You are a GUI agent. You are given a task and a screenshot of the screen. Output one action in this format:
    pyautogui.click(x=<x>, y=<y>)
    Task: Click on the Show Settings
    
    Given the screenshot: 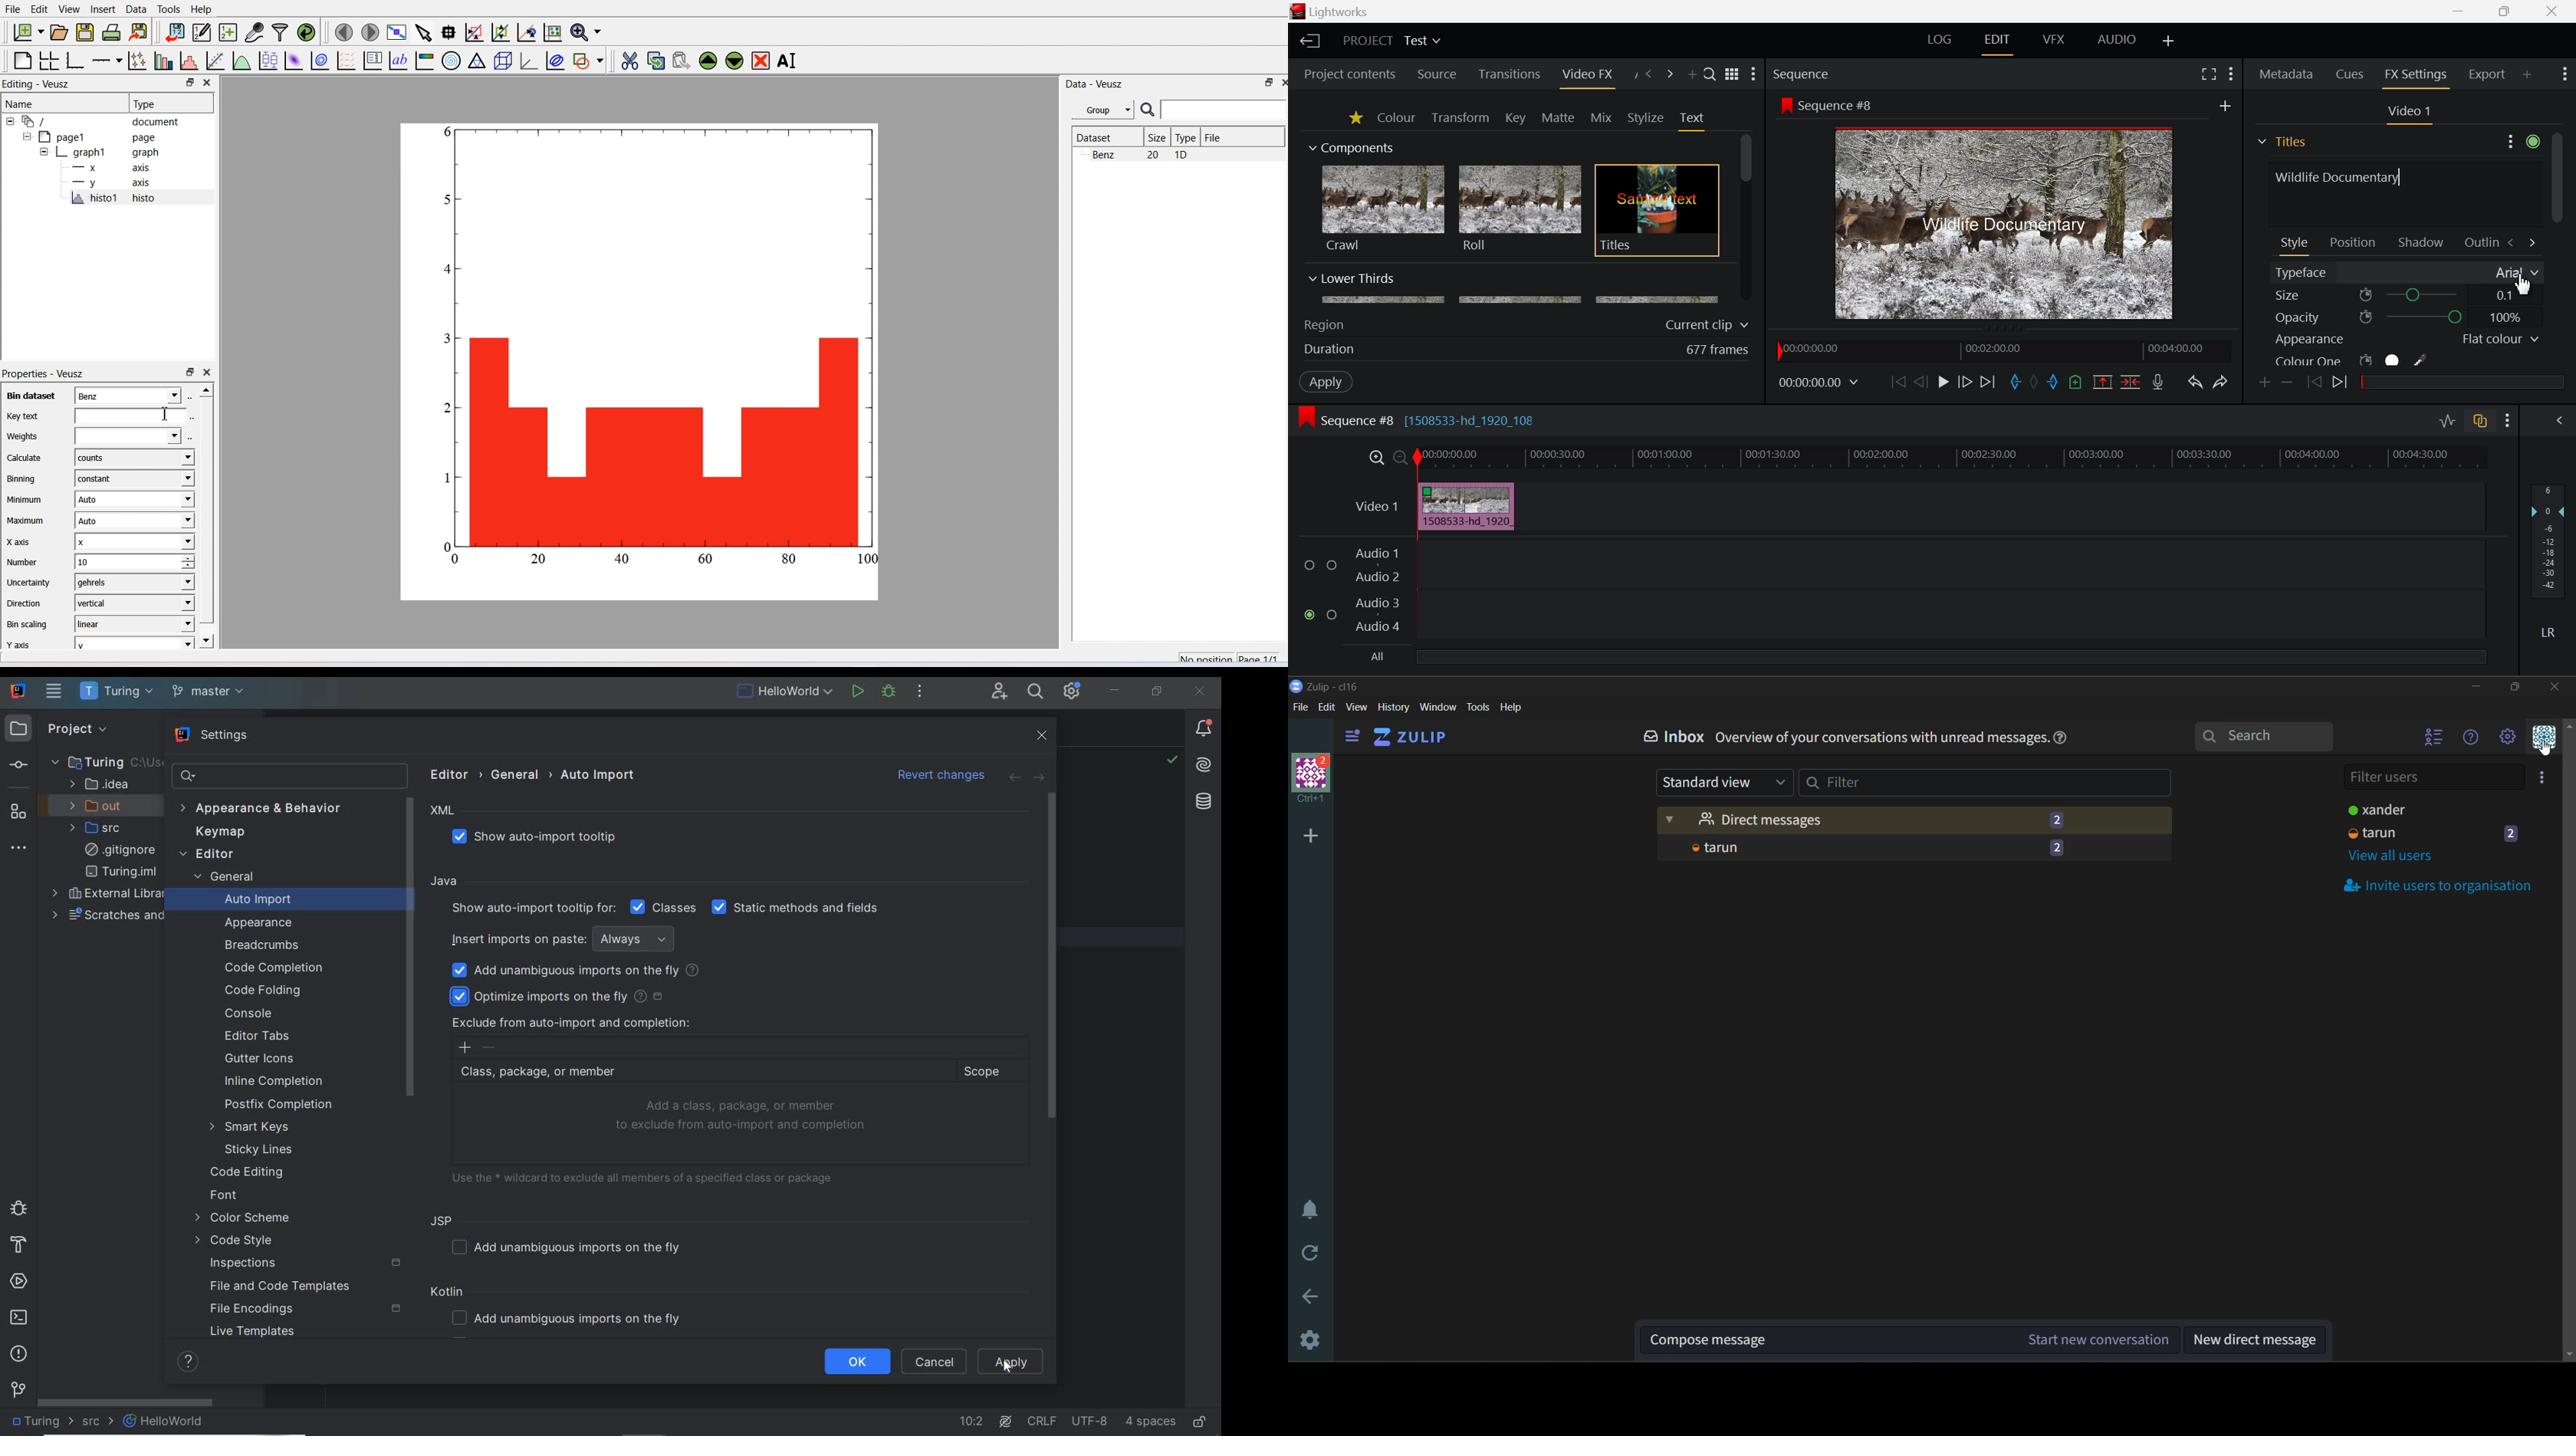 What is the action you would take?
    pyautogui.click(x=2508, y=421)
    